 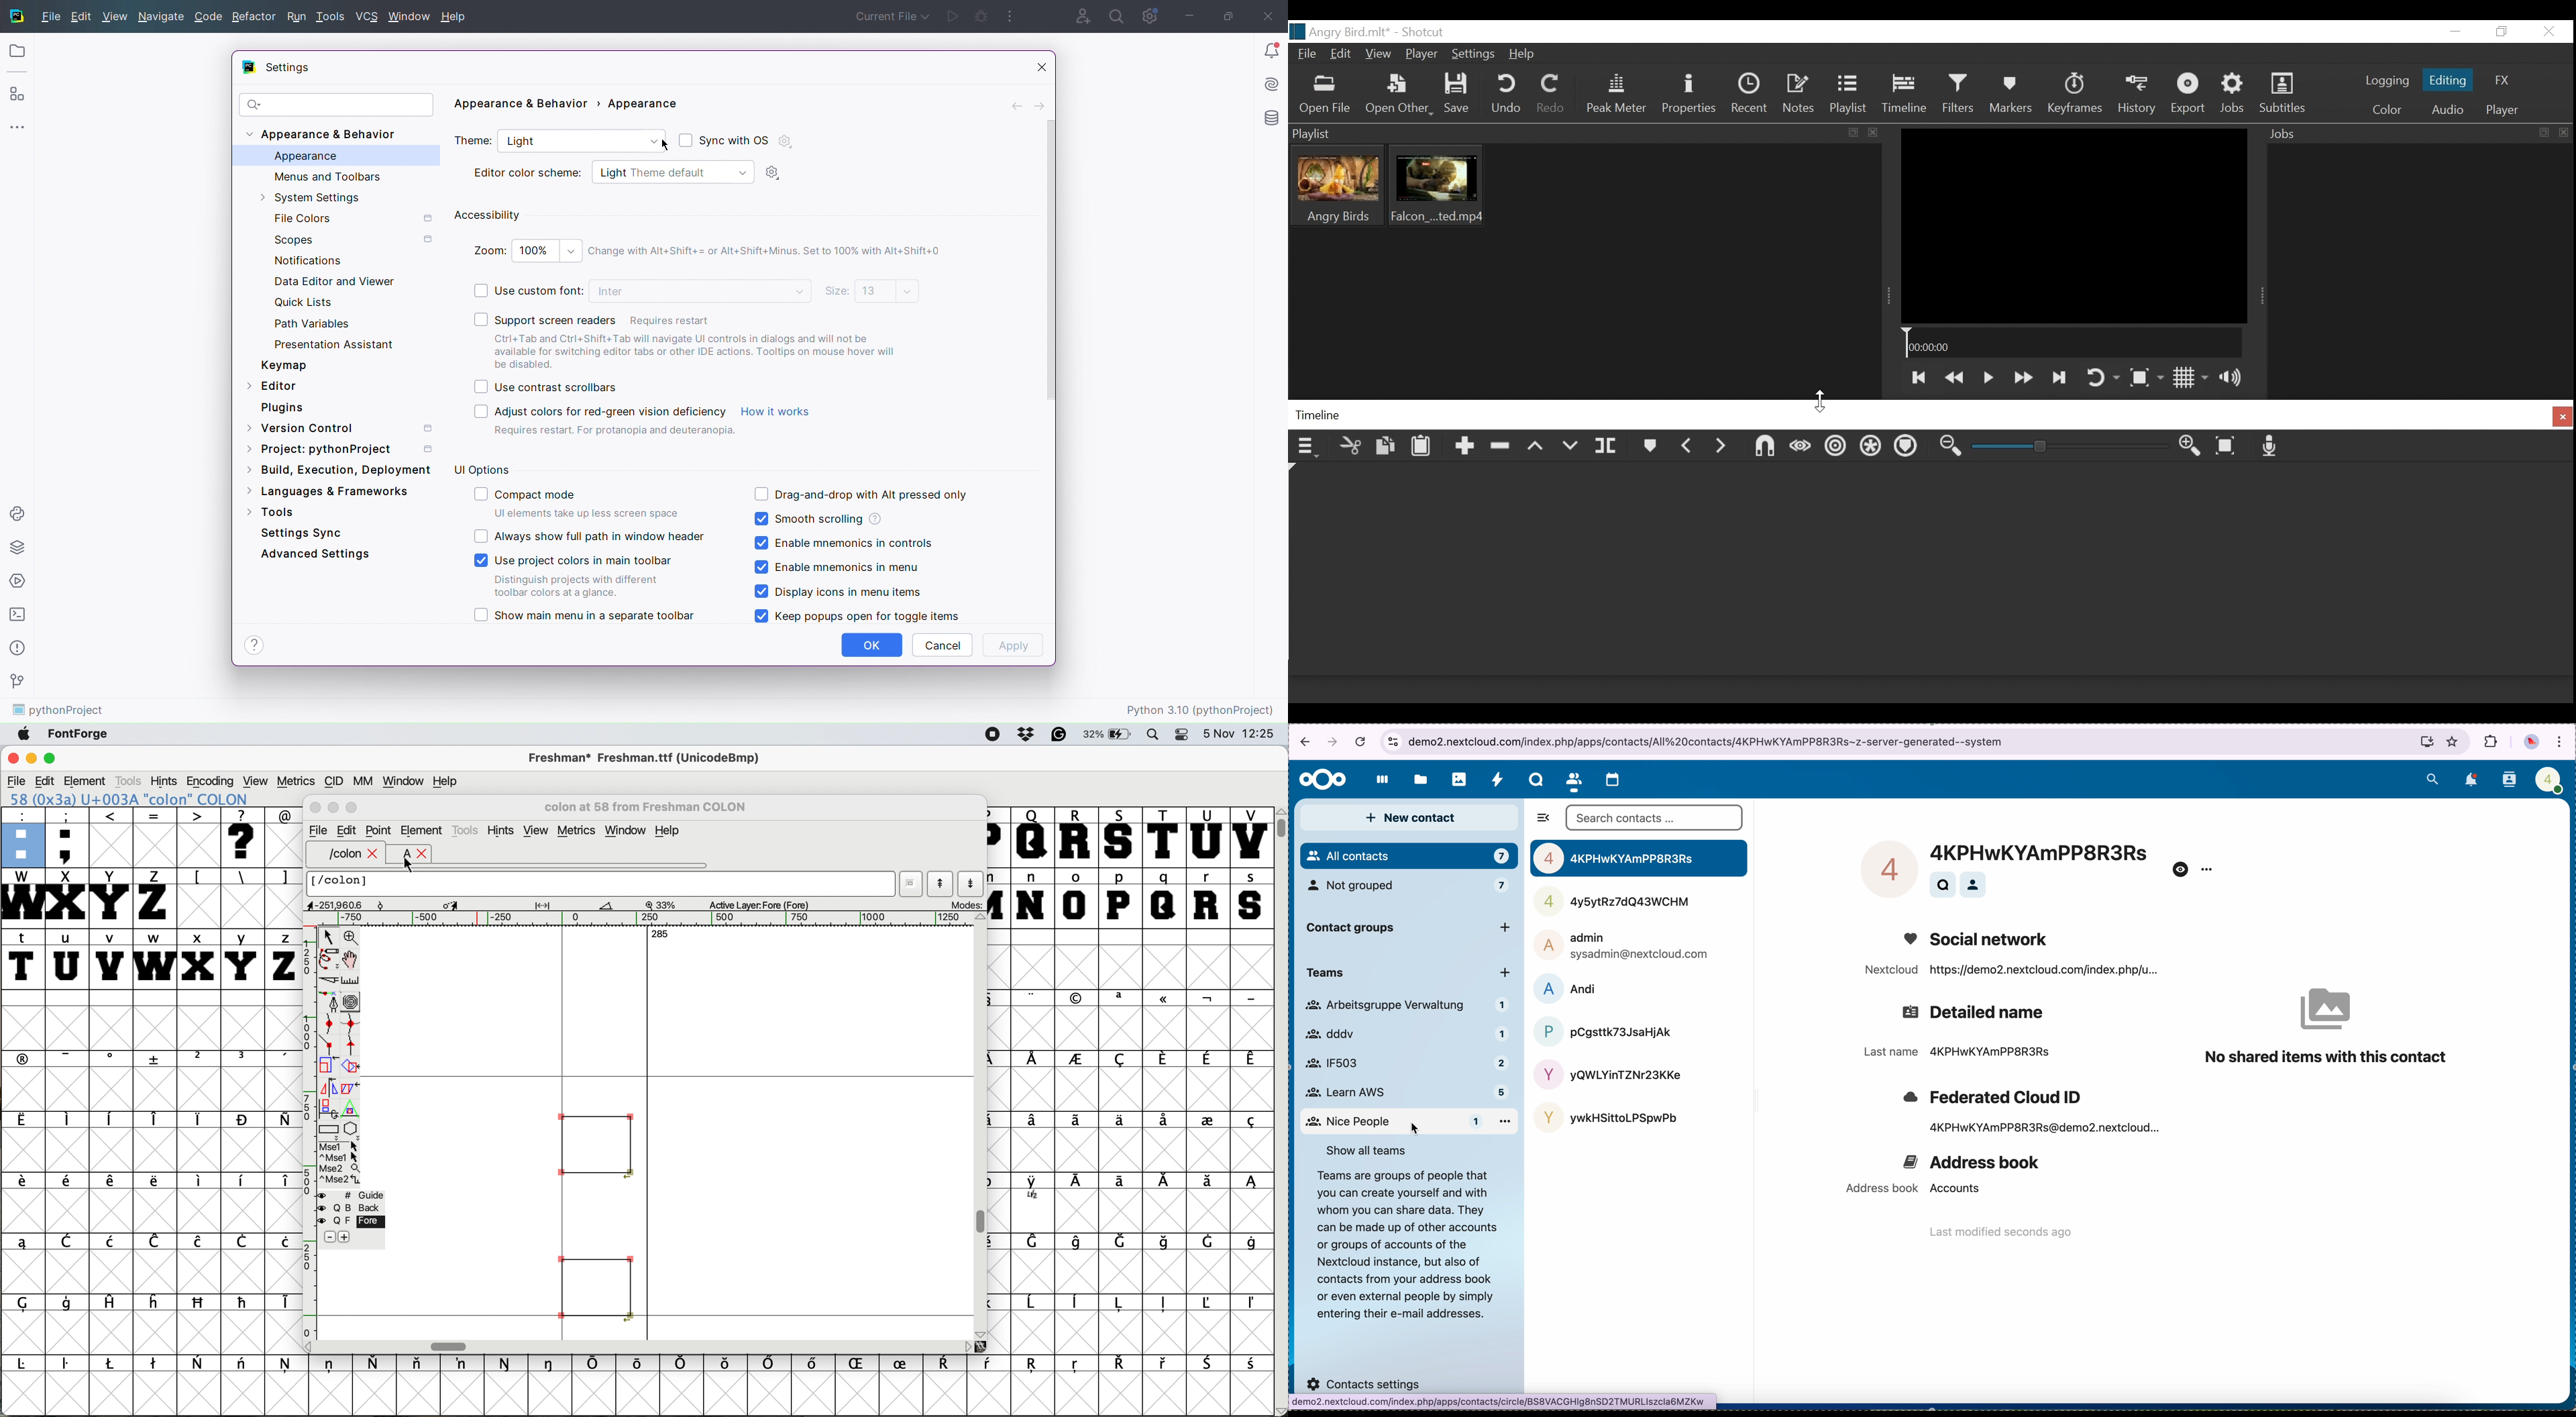 I want to click on cursor, so click(x=1416, y=1128).